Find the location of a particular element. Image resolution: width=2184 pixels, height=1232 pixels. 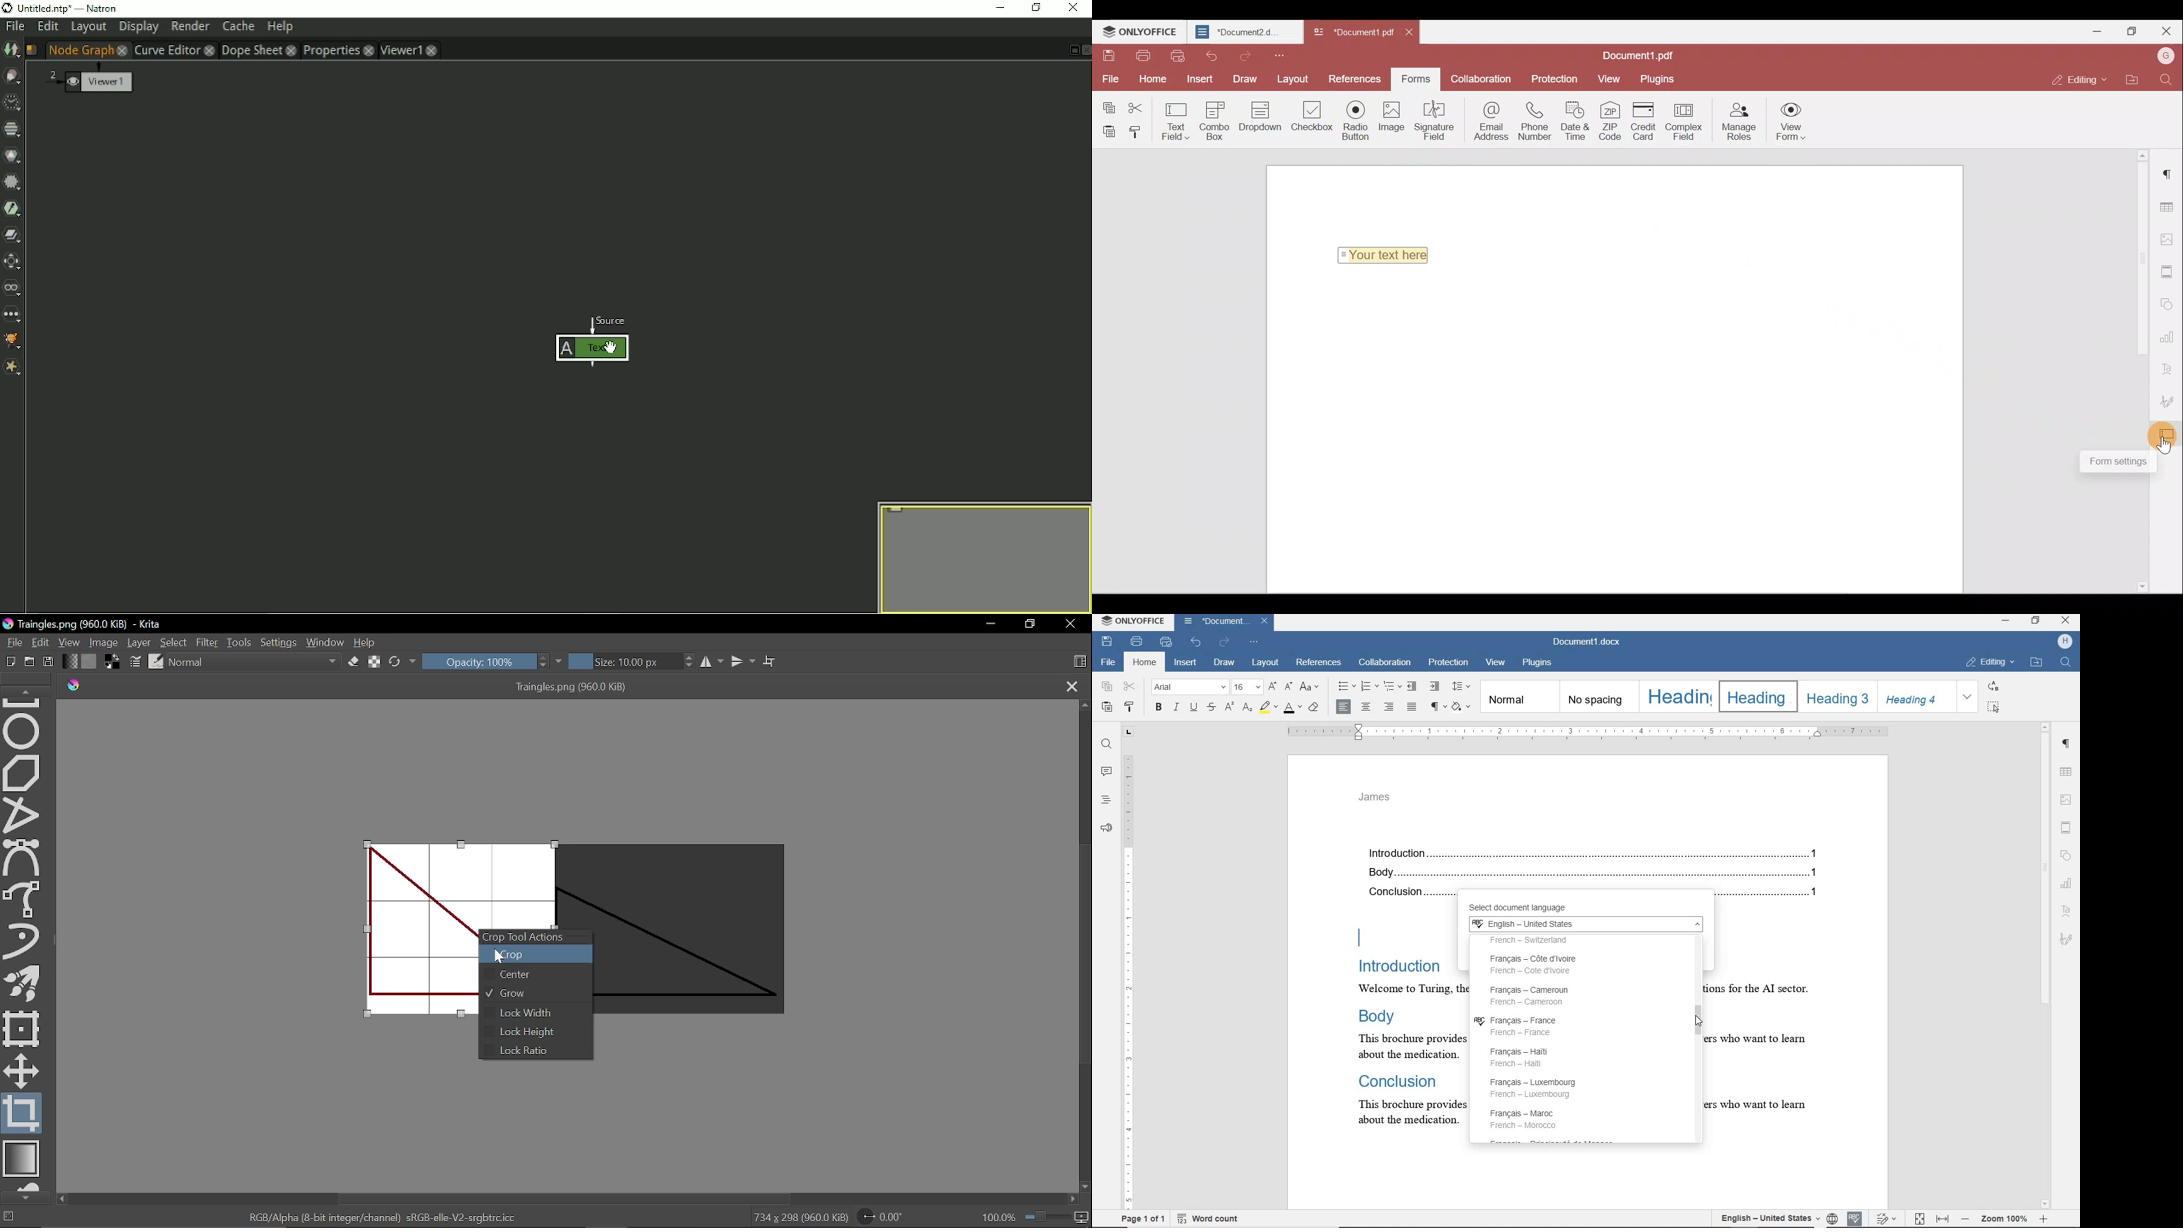

File is located at coordinates (1109, 78).